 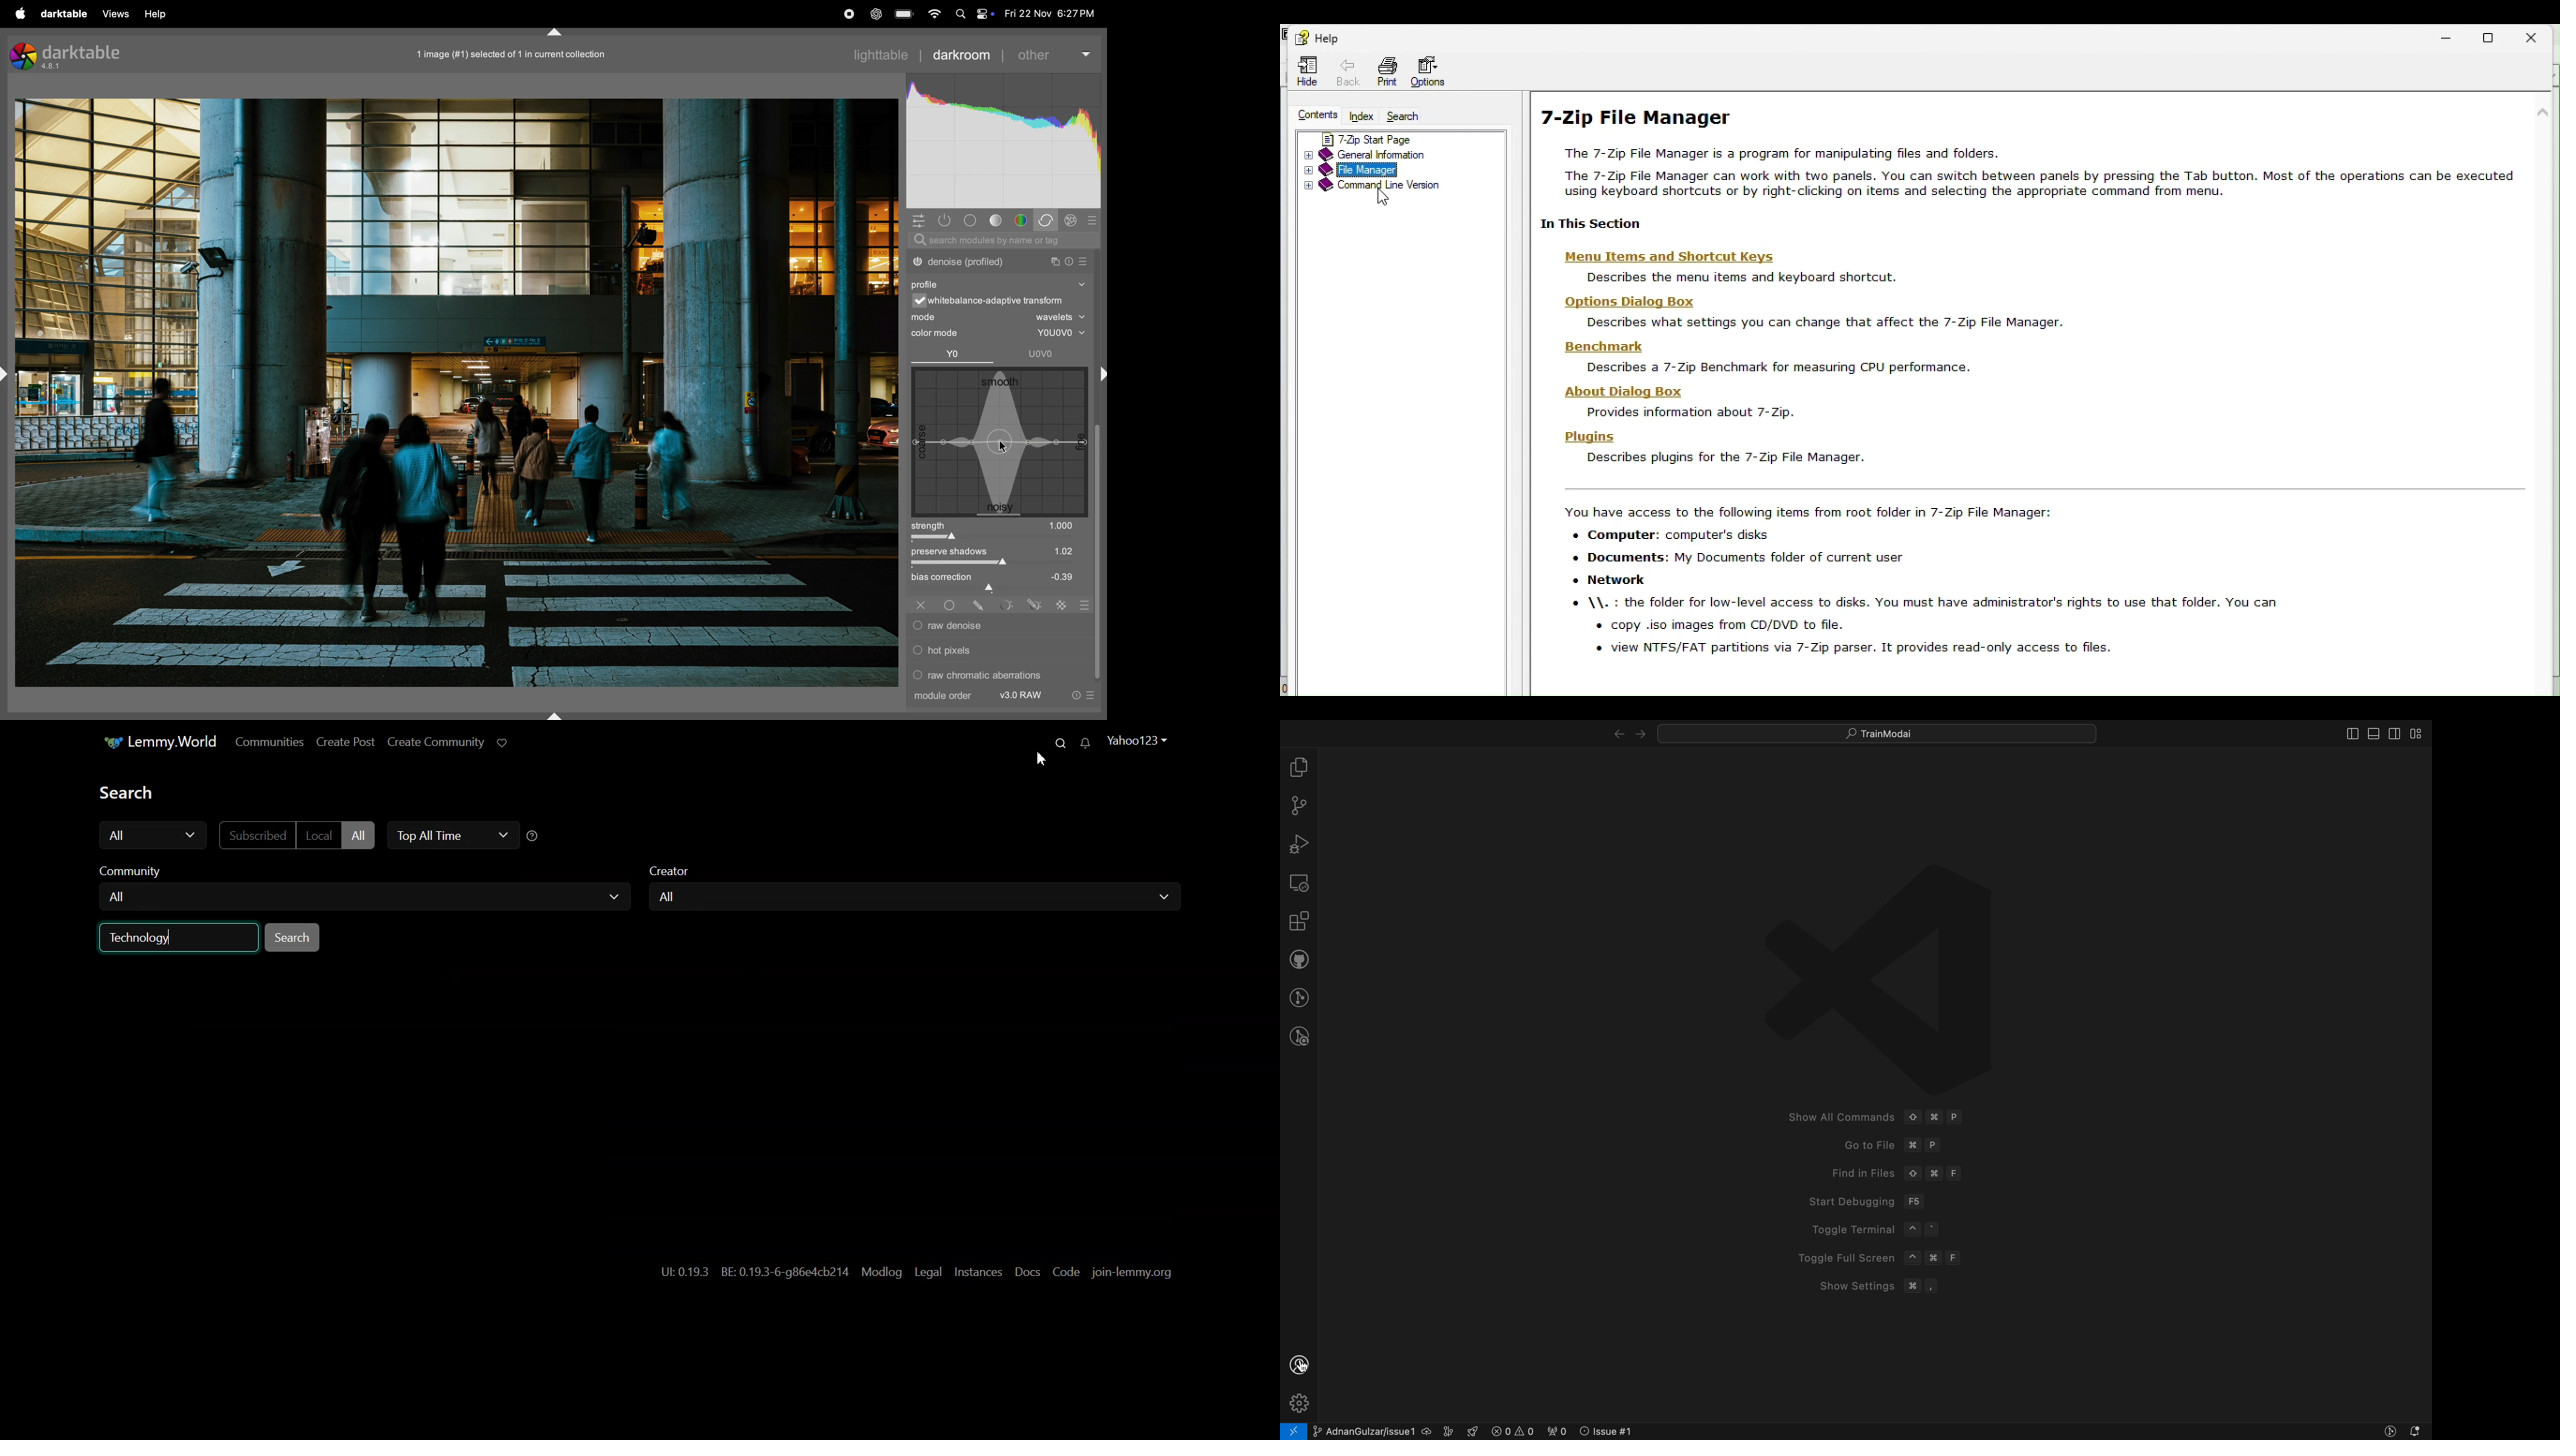 What do you see at coordinates (996, 582) in the screenshot?
I see `bias correctiom` at bounding box center [996, 582].